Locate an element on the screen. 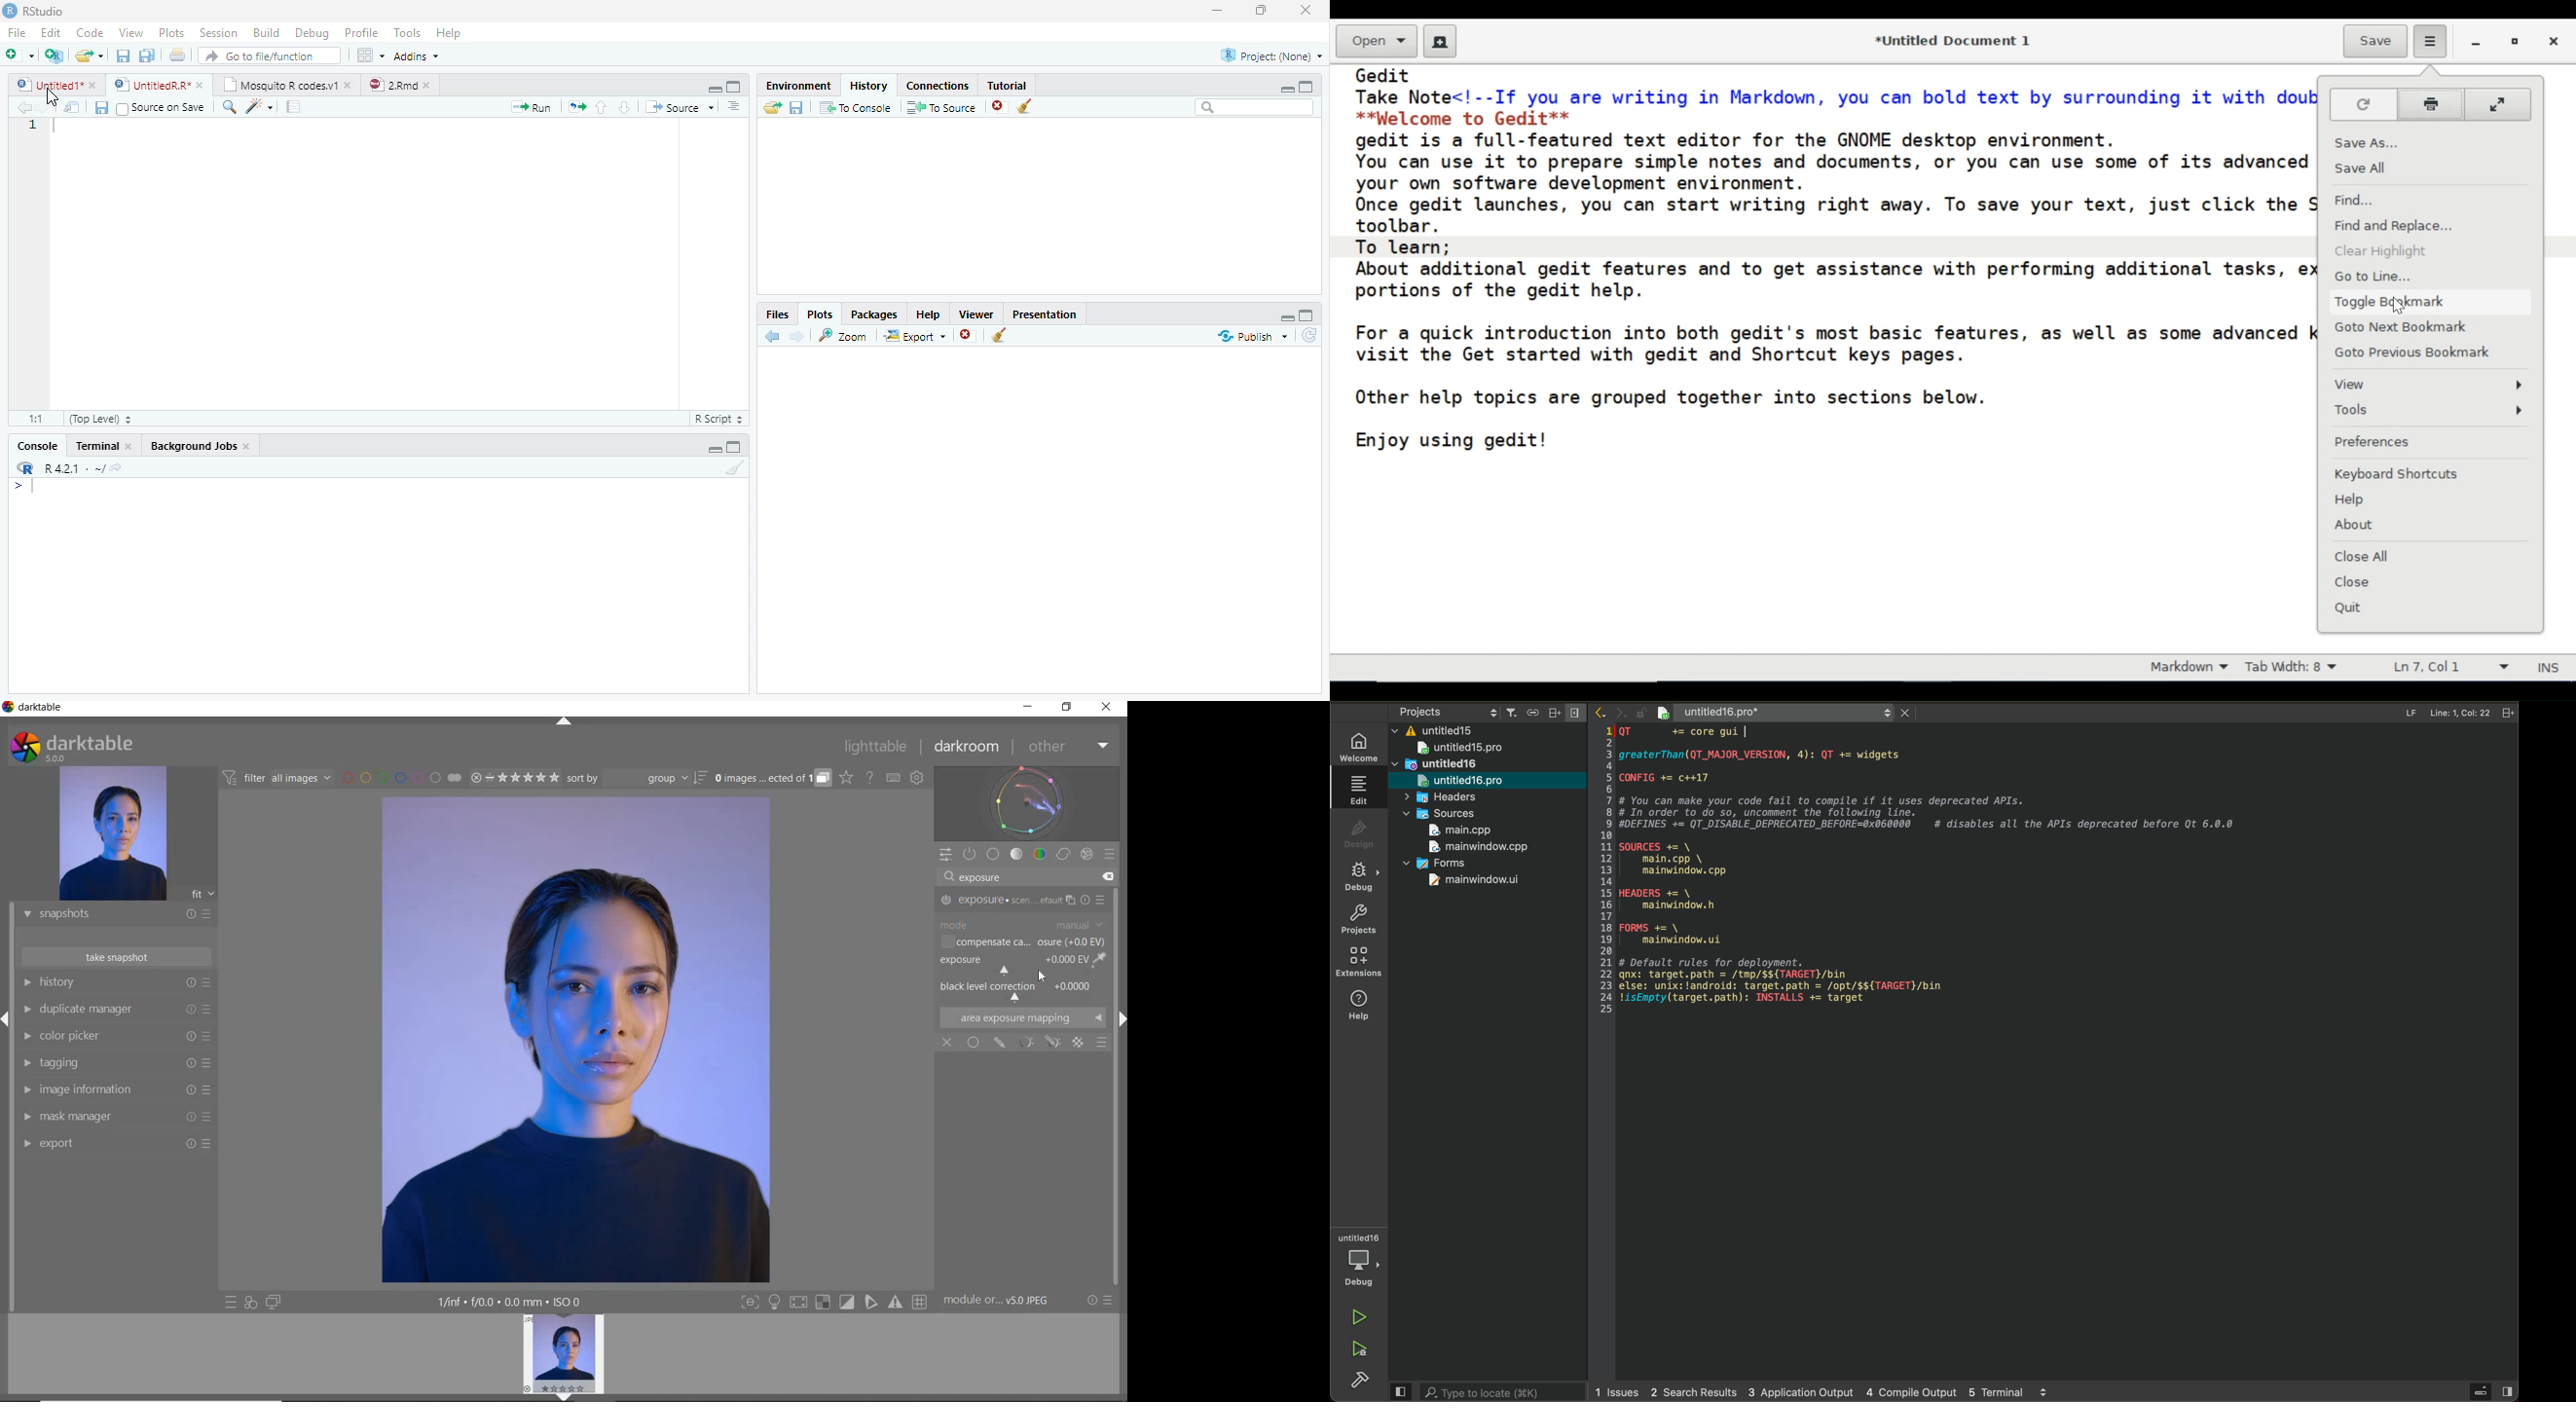 This screenshot has width=2576, height=1428. Help is located at coordinates (929, 314).